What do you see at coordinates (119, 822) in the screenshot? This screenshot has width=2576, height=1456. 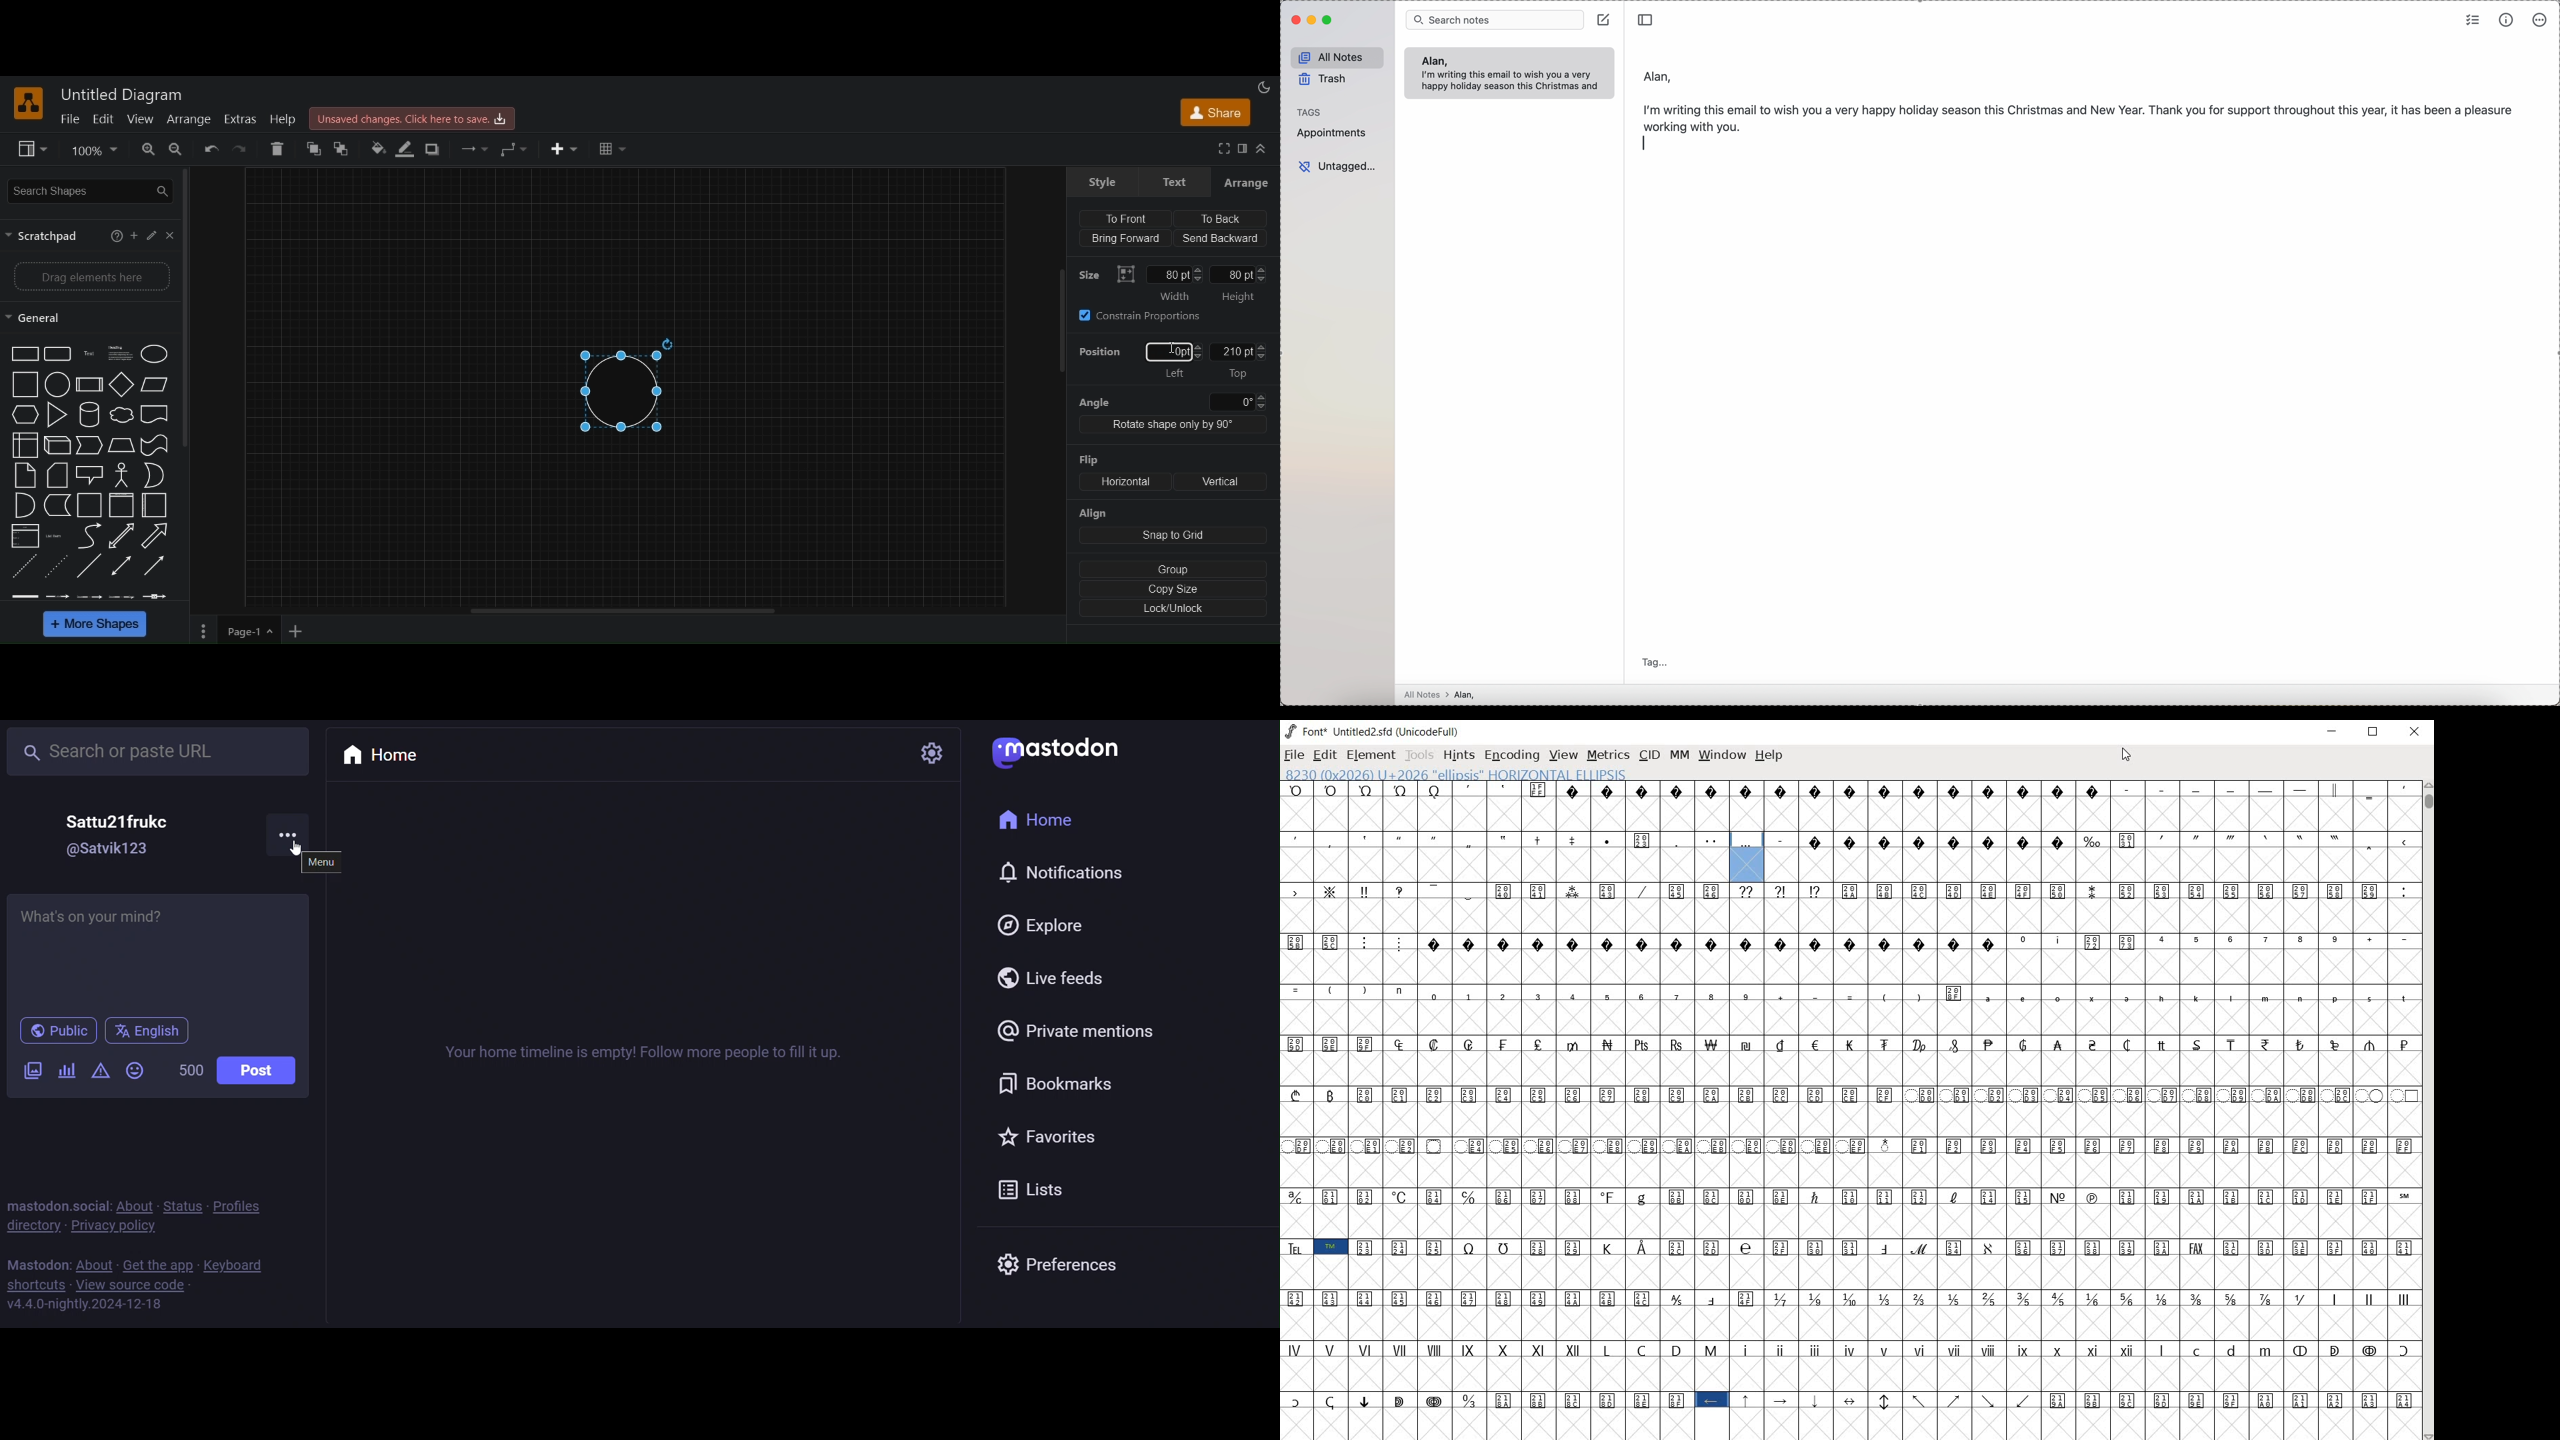 I see `Sattu21frukc` at bounding box center [119, 822].